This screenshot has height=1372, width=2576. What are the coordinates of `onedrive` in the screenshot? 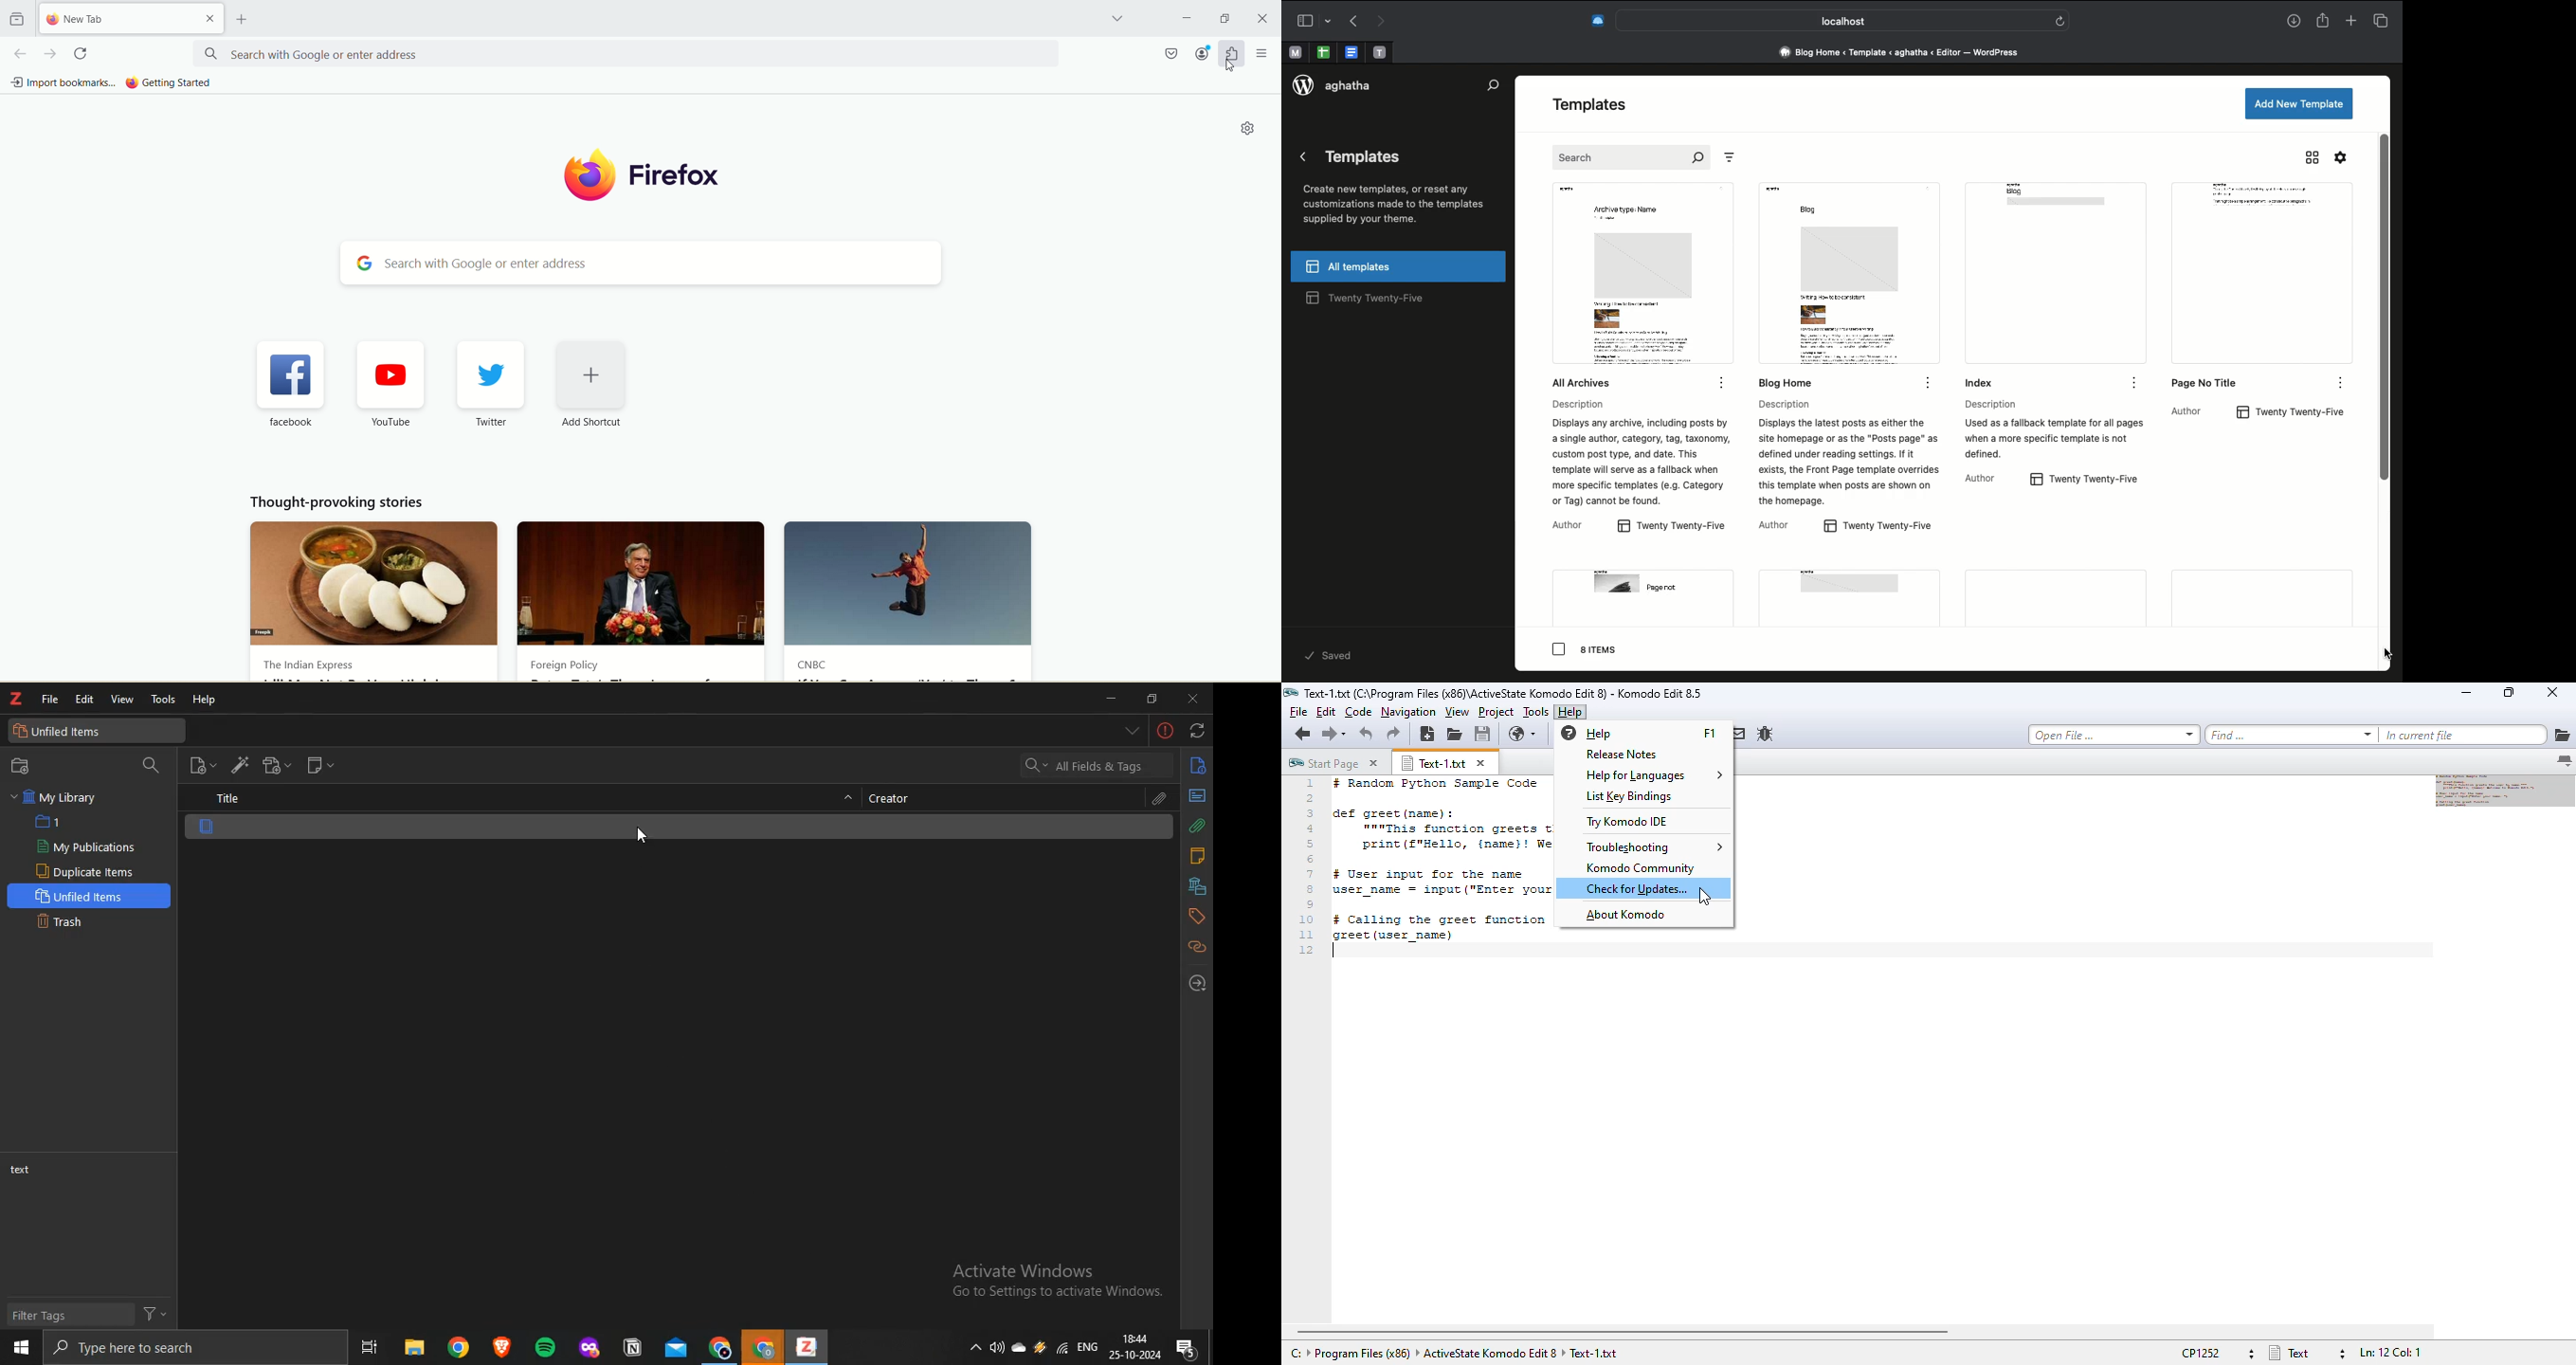 It's located at (1039, 1347).